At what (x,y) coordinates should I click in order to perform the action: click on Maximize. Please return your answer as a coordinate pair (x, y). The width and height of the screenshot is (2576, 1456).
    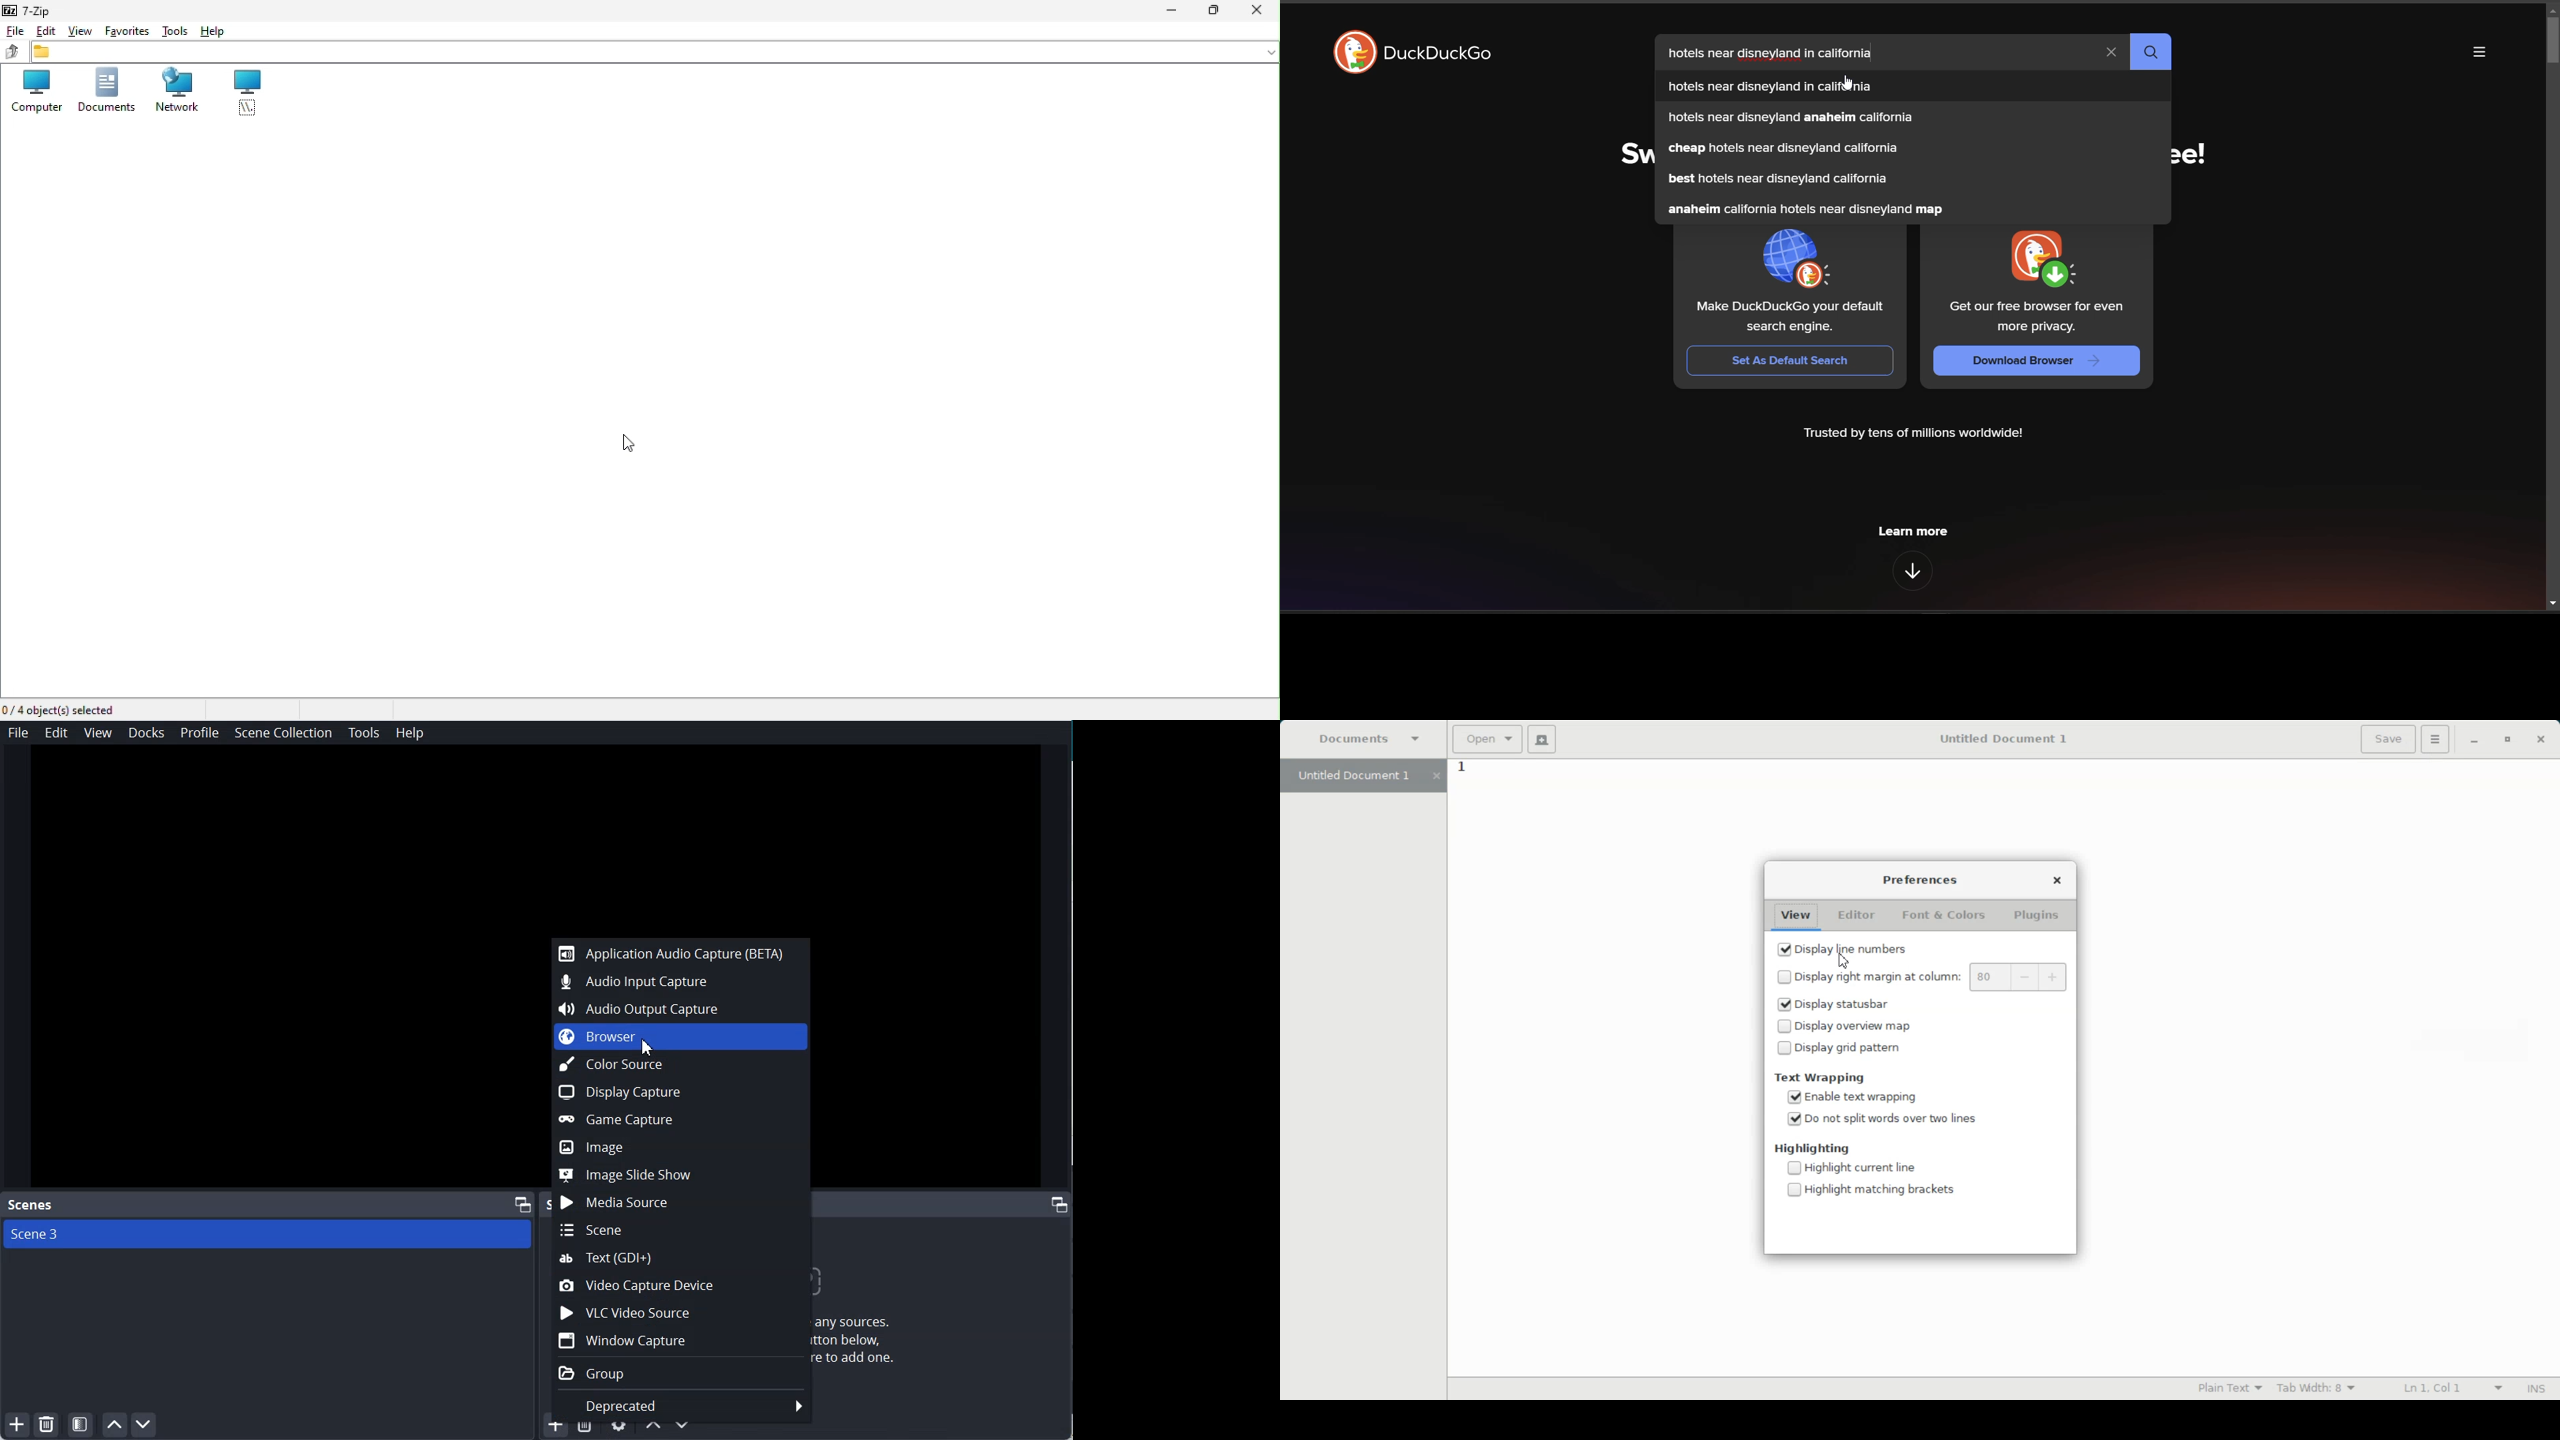
    Looking at the image, I should click on (1060, 1203).